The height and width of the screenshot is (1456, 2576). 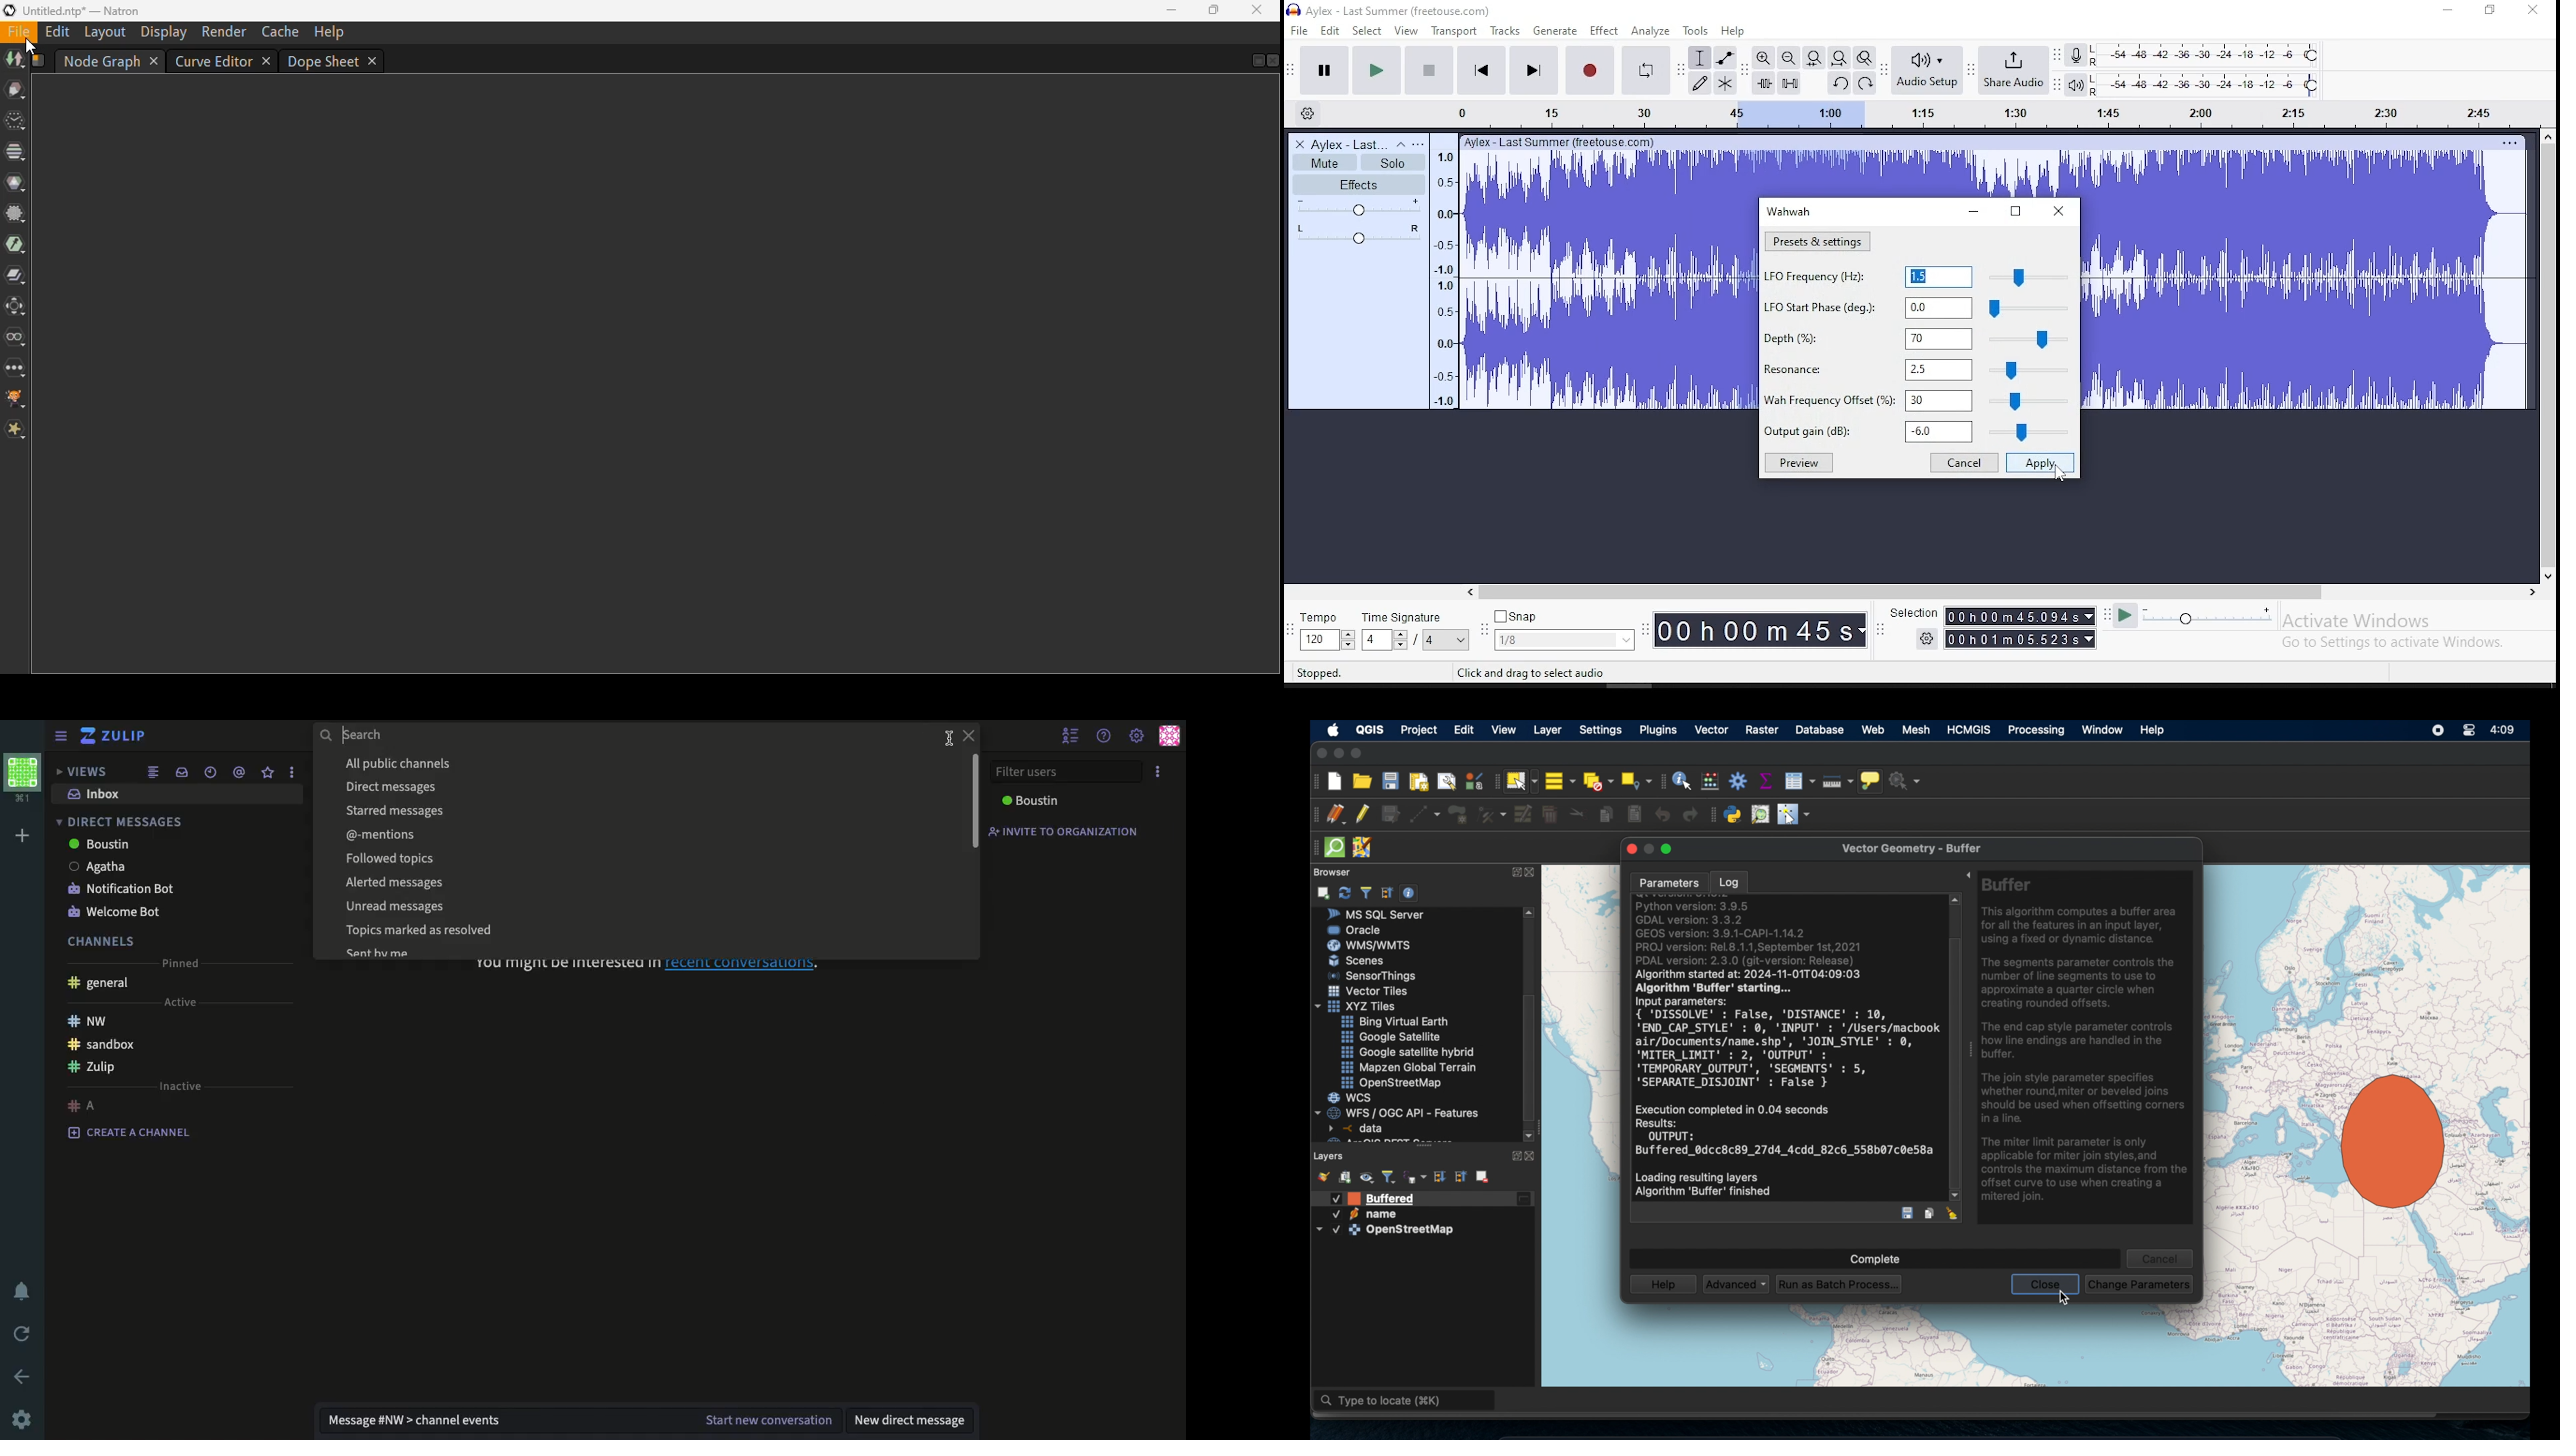 What do you see at coordinates (1481, 71) in the screenshot?
I see `skip to start` at bounding box center [1481, 71].